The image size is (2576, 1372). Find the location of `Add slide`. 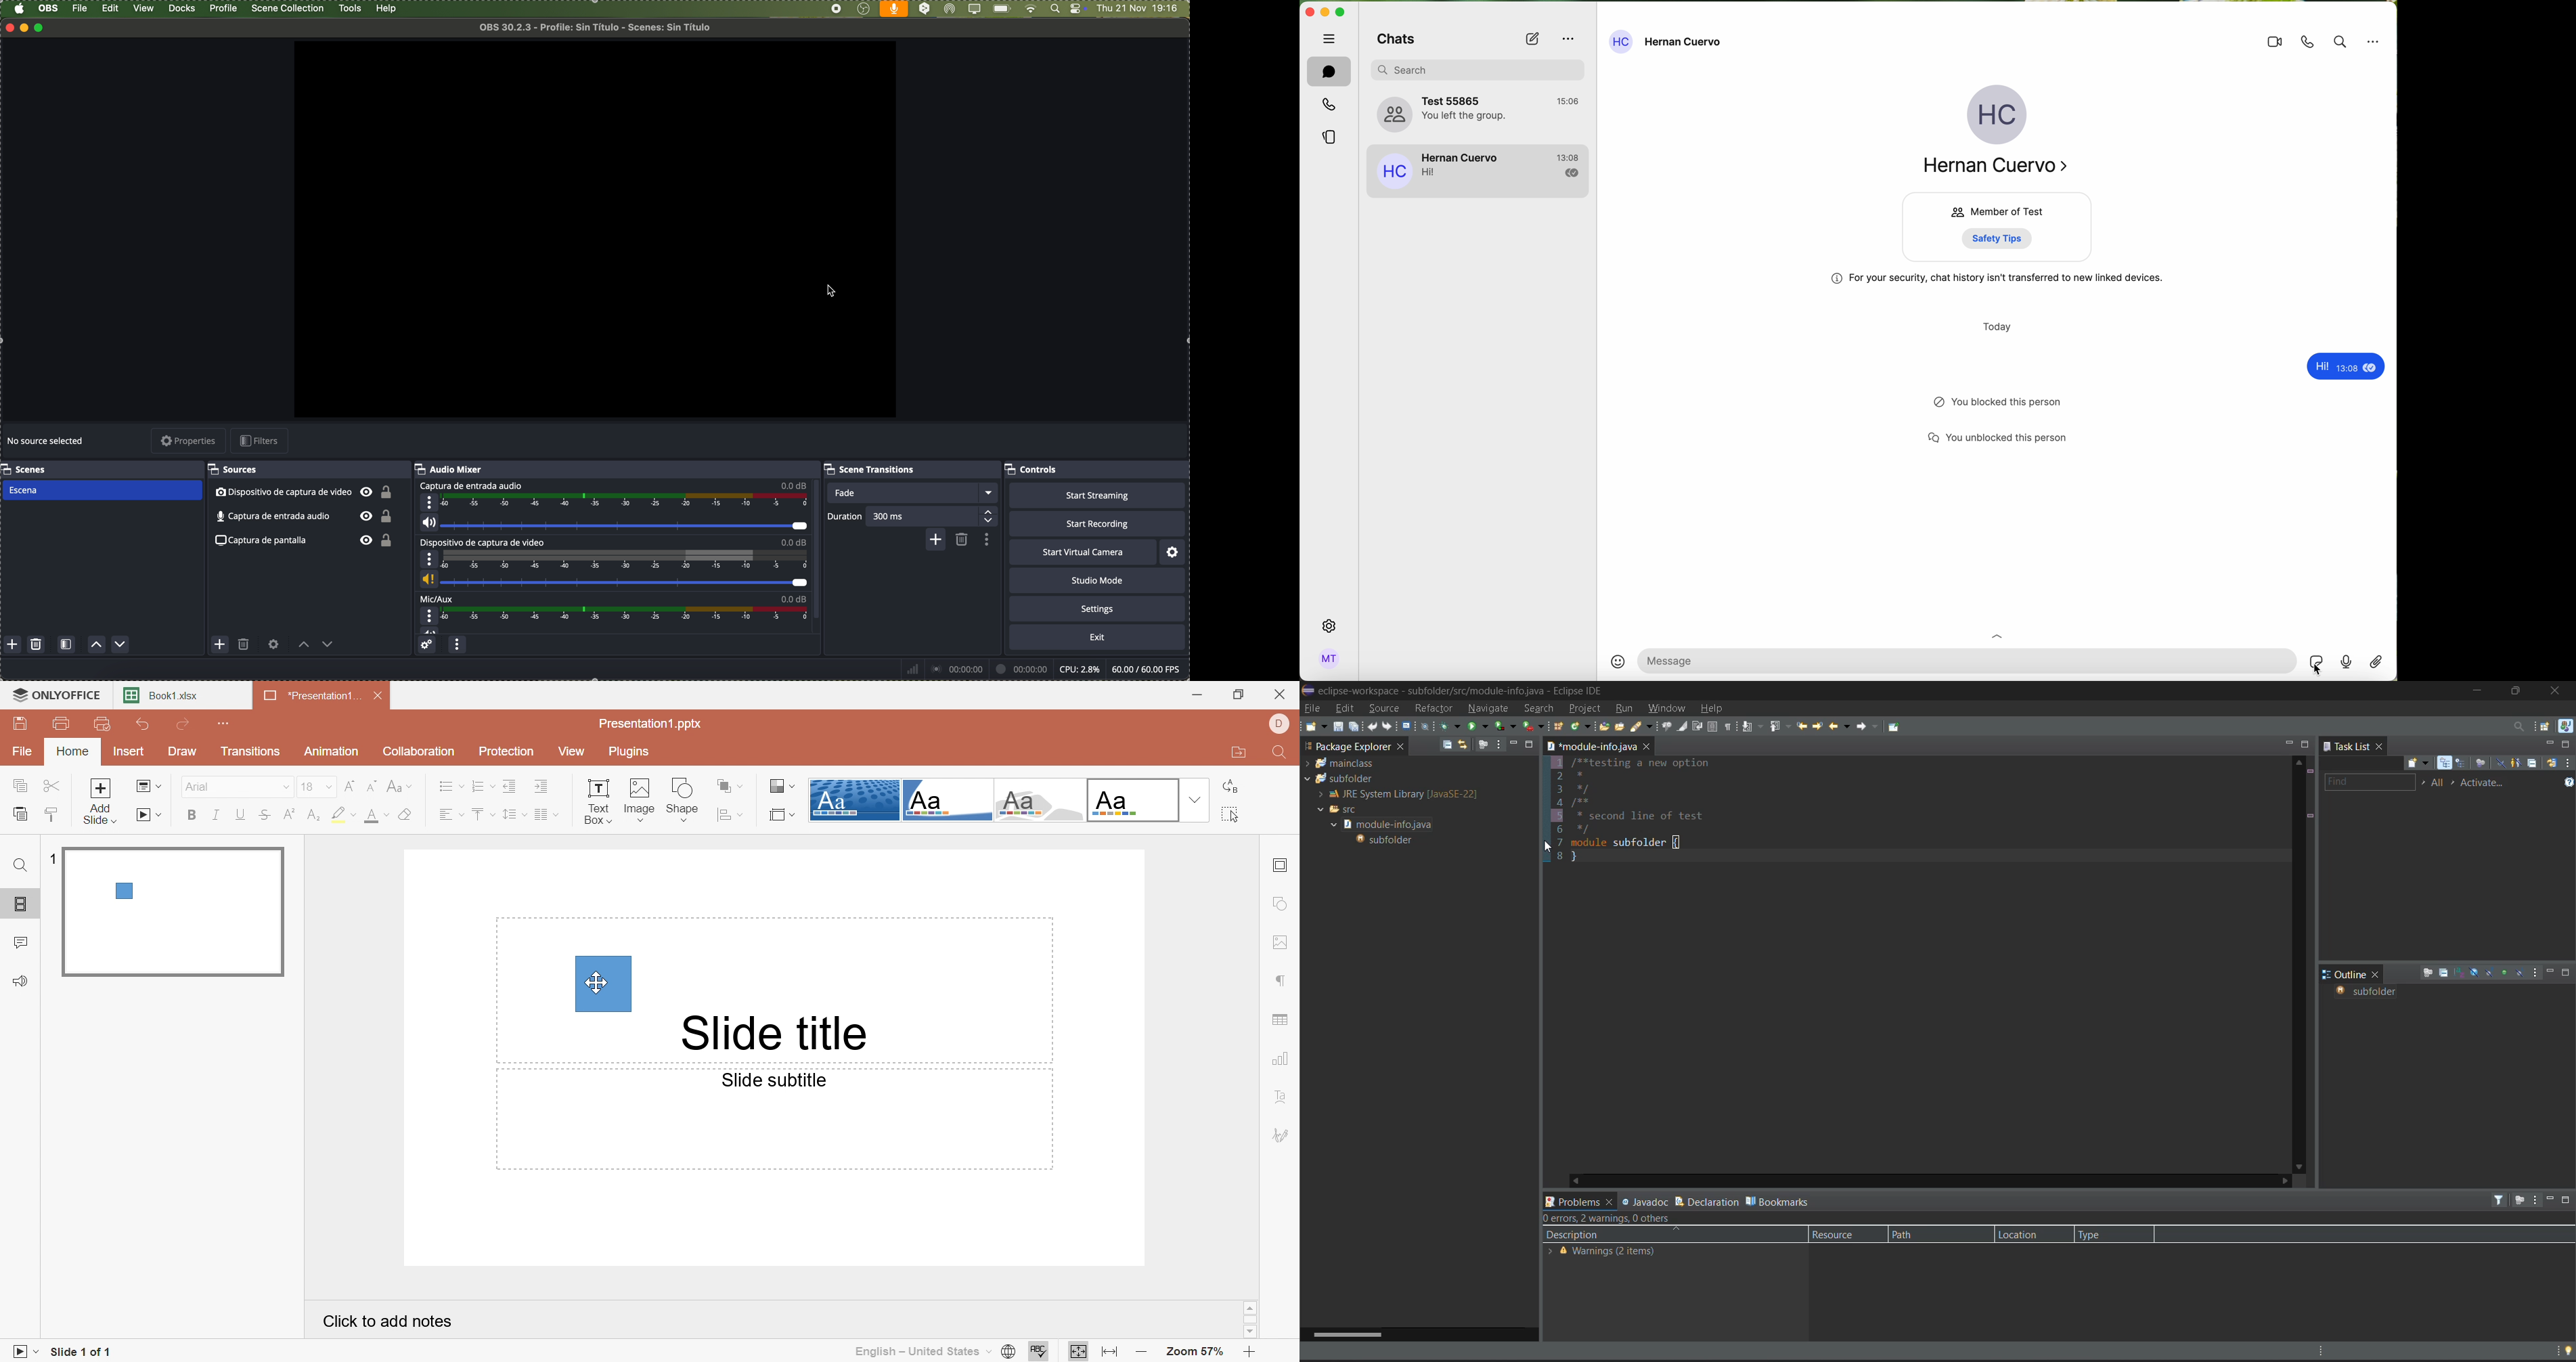

Add slide is located at coordinates (104, 801).